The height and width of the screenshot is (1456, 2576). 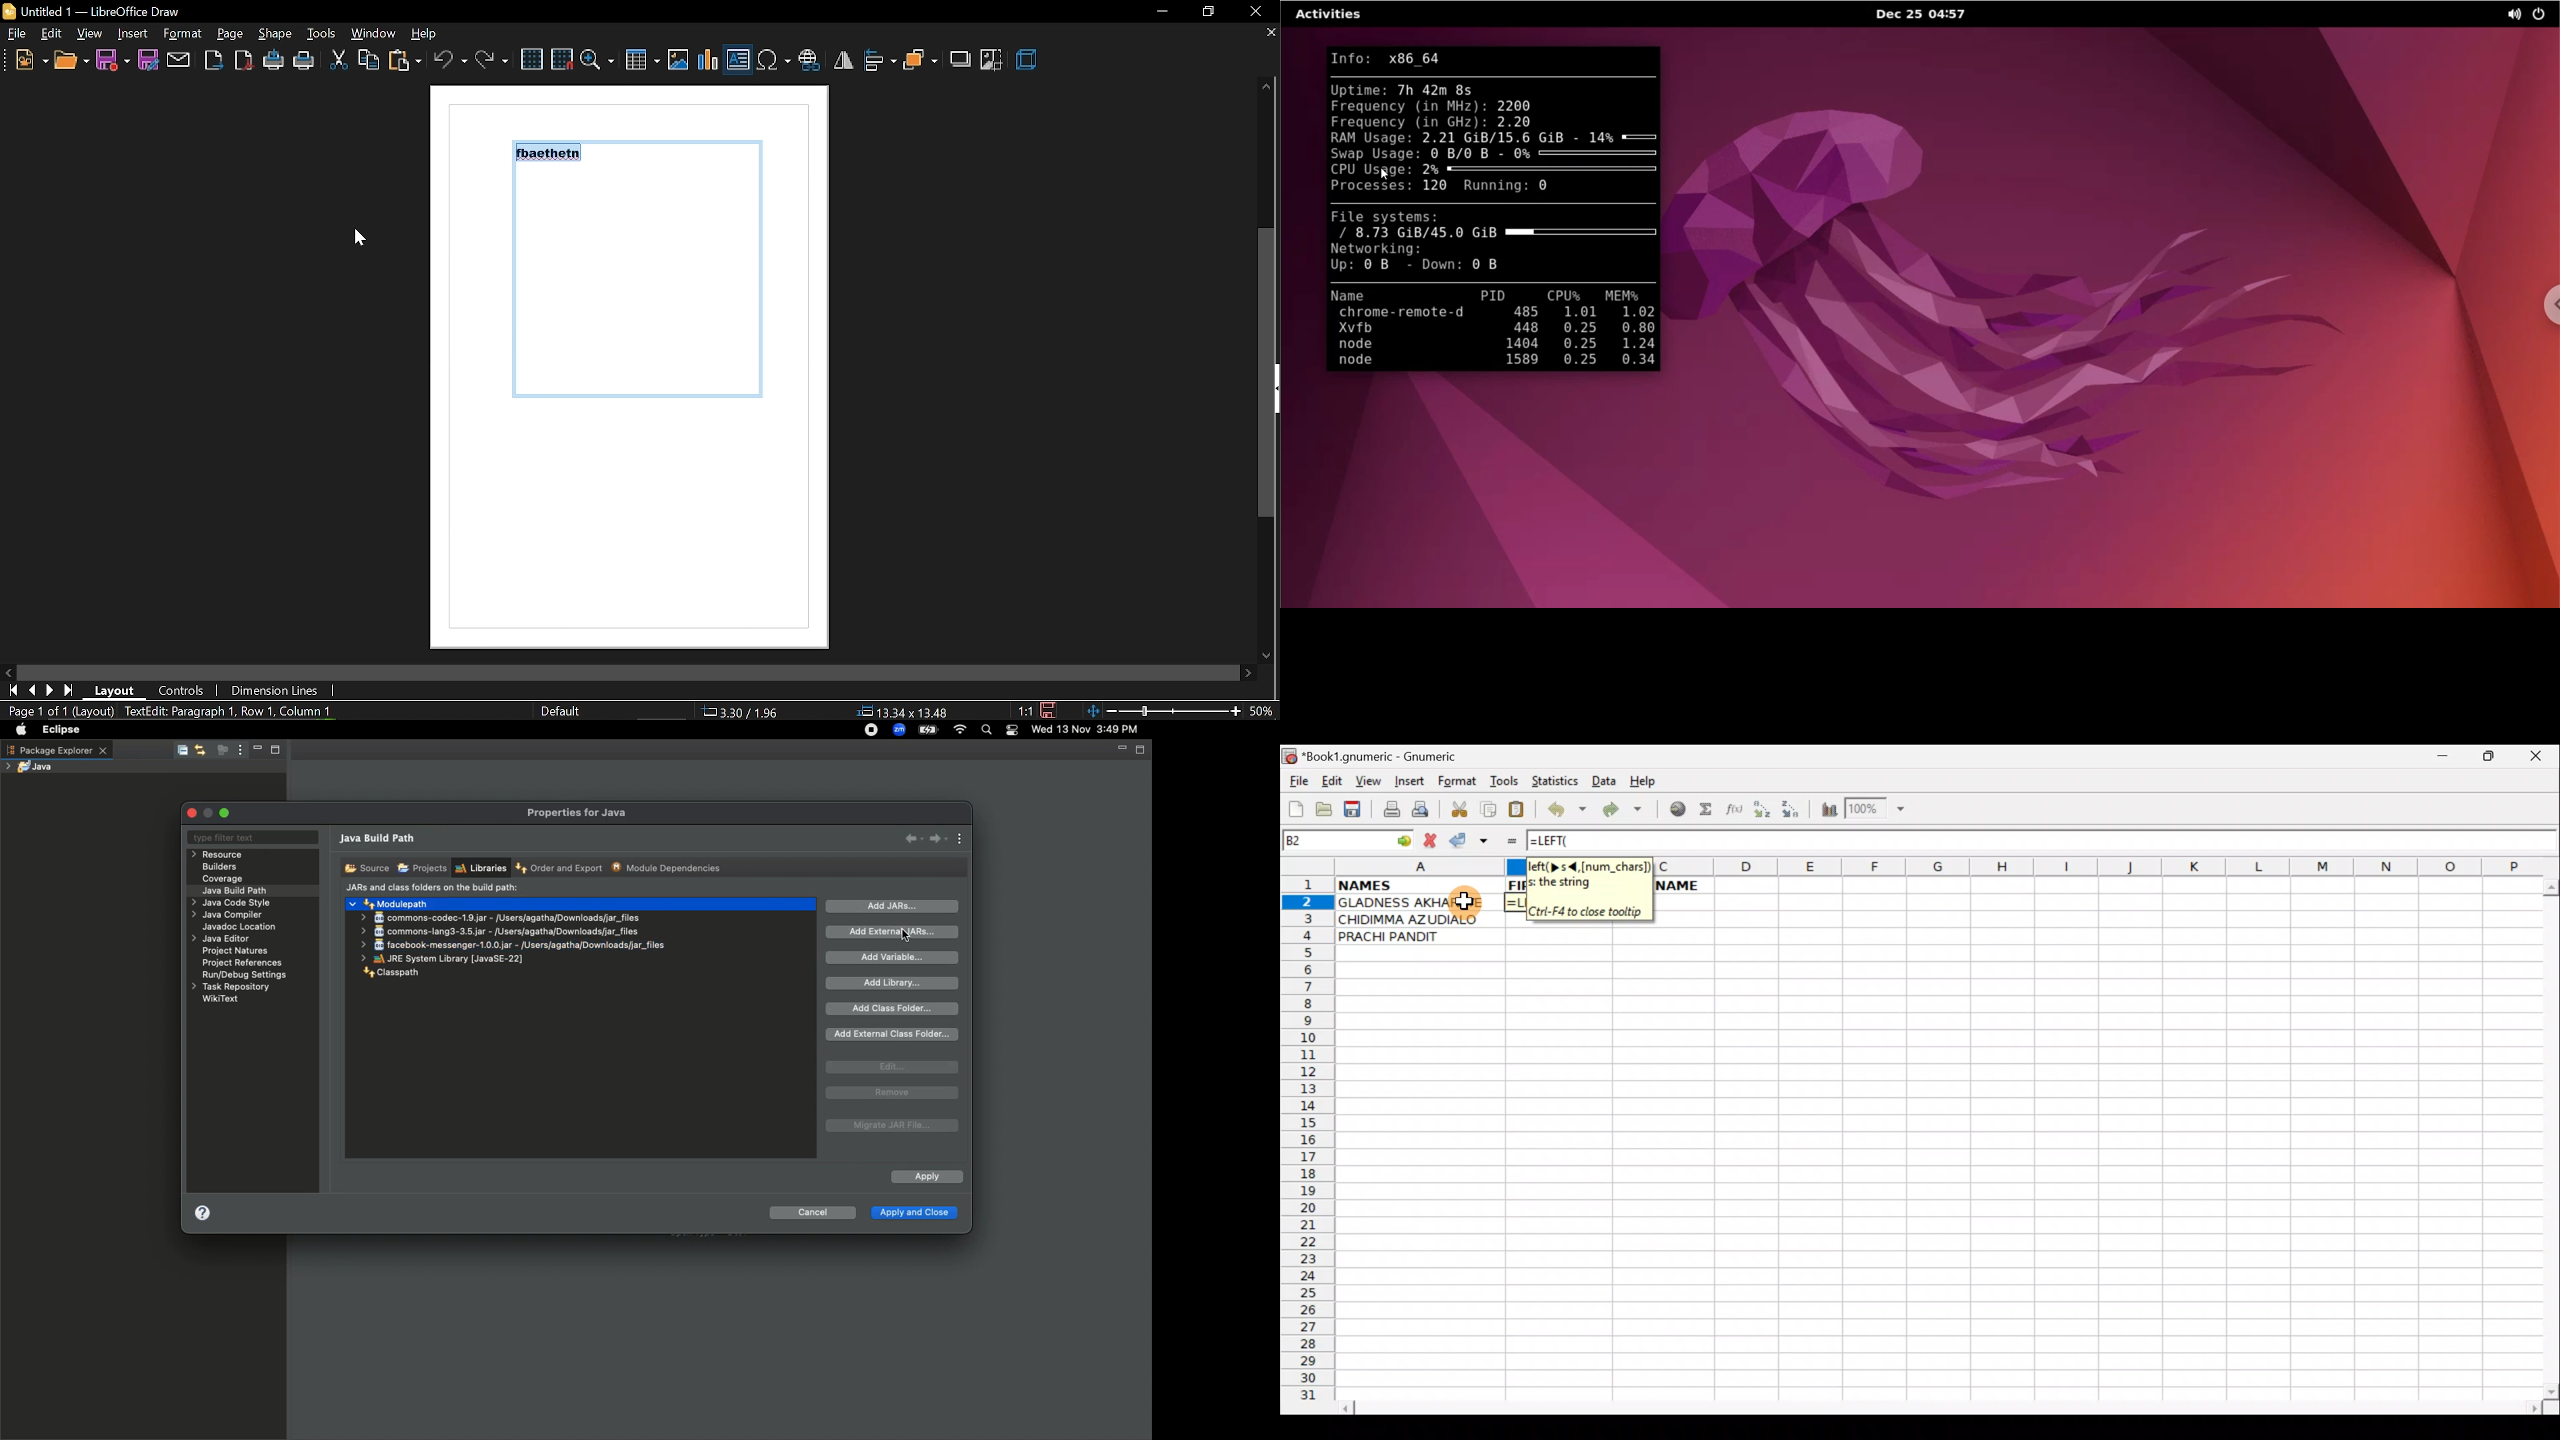 What do you see at coordinates (1505, 781) in the screenshot?
I see `Tools` at bounding box center [1505, 781].